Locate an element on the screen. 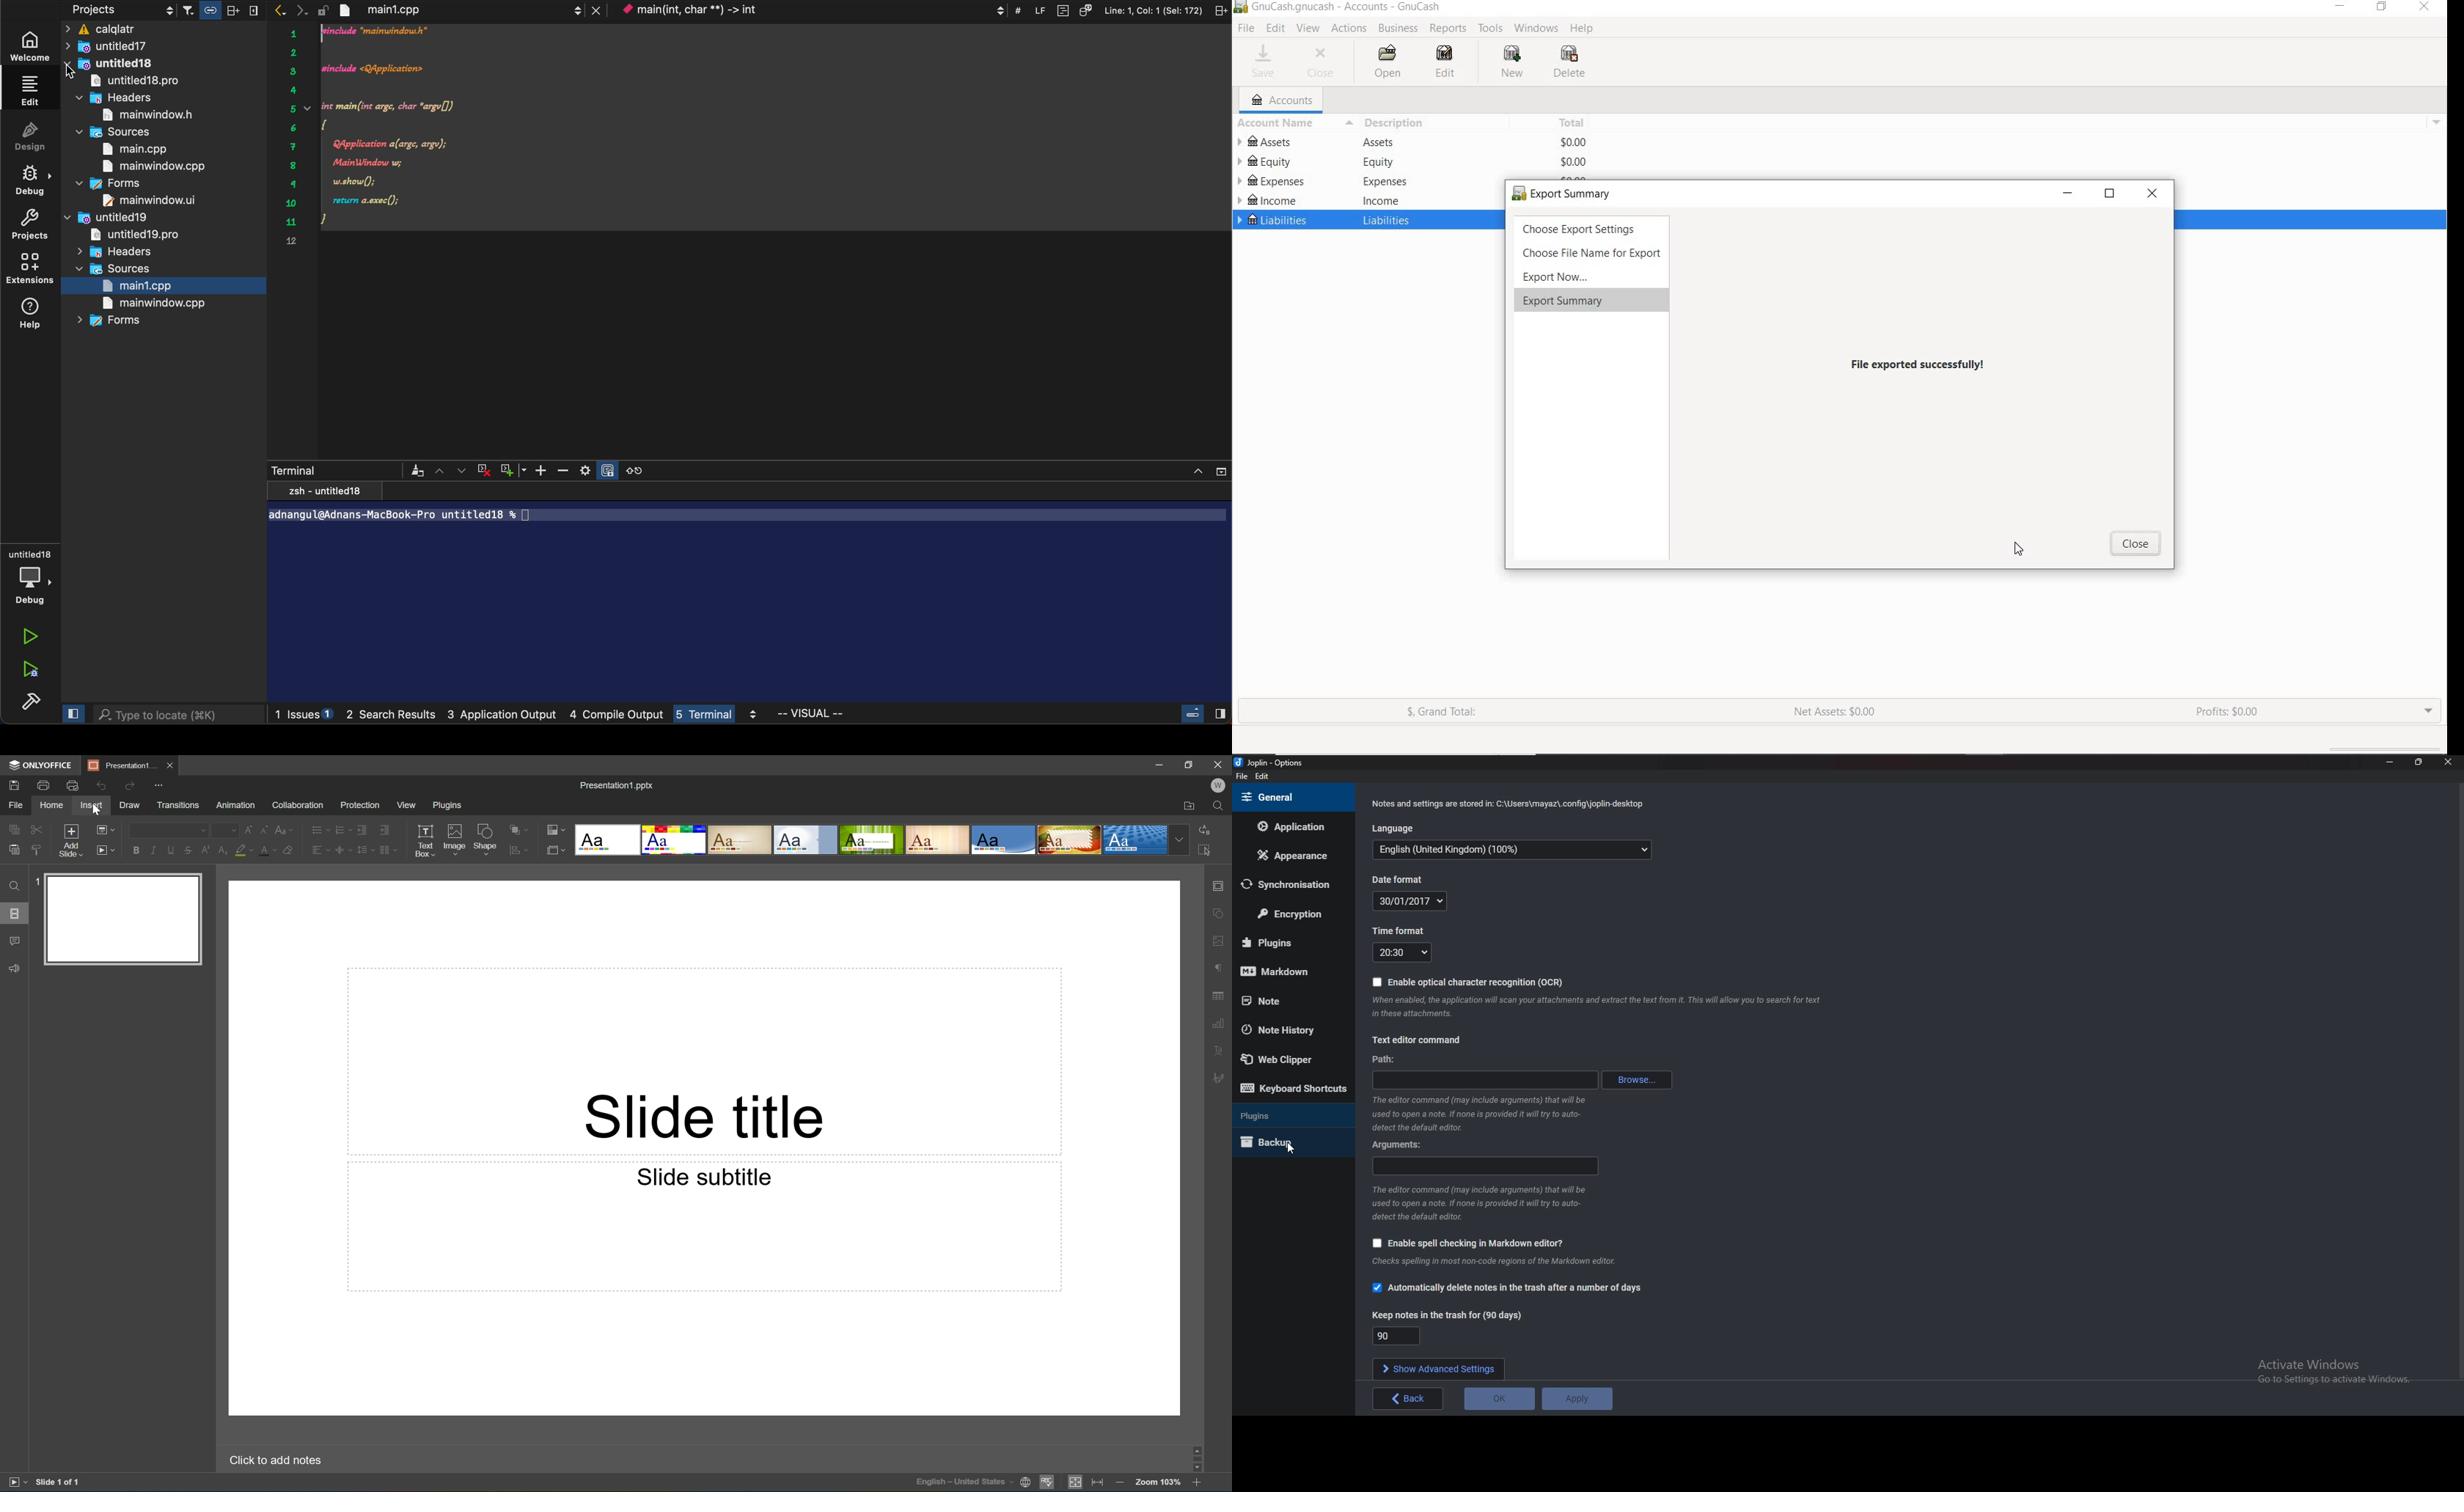 This screenshot has height=1512, width=2464. Scroll Up is located at coordinates (1197, 1447).